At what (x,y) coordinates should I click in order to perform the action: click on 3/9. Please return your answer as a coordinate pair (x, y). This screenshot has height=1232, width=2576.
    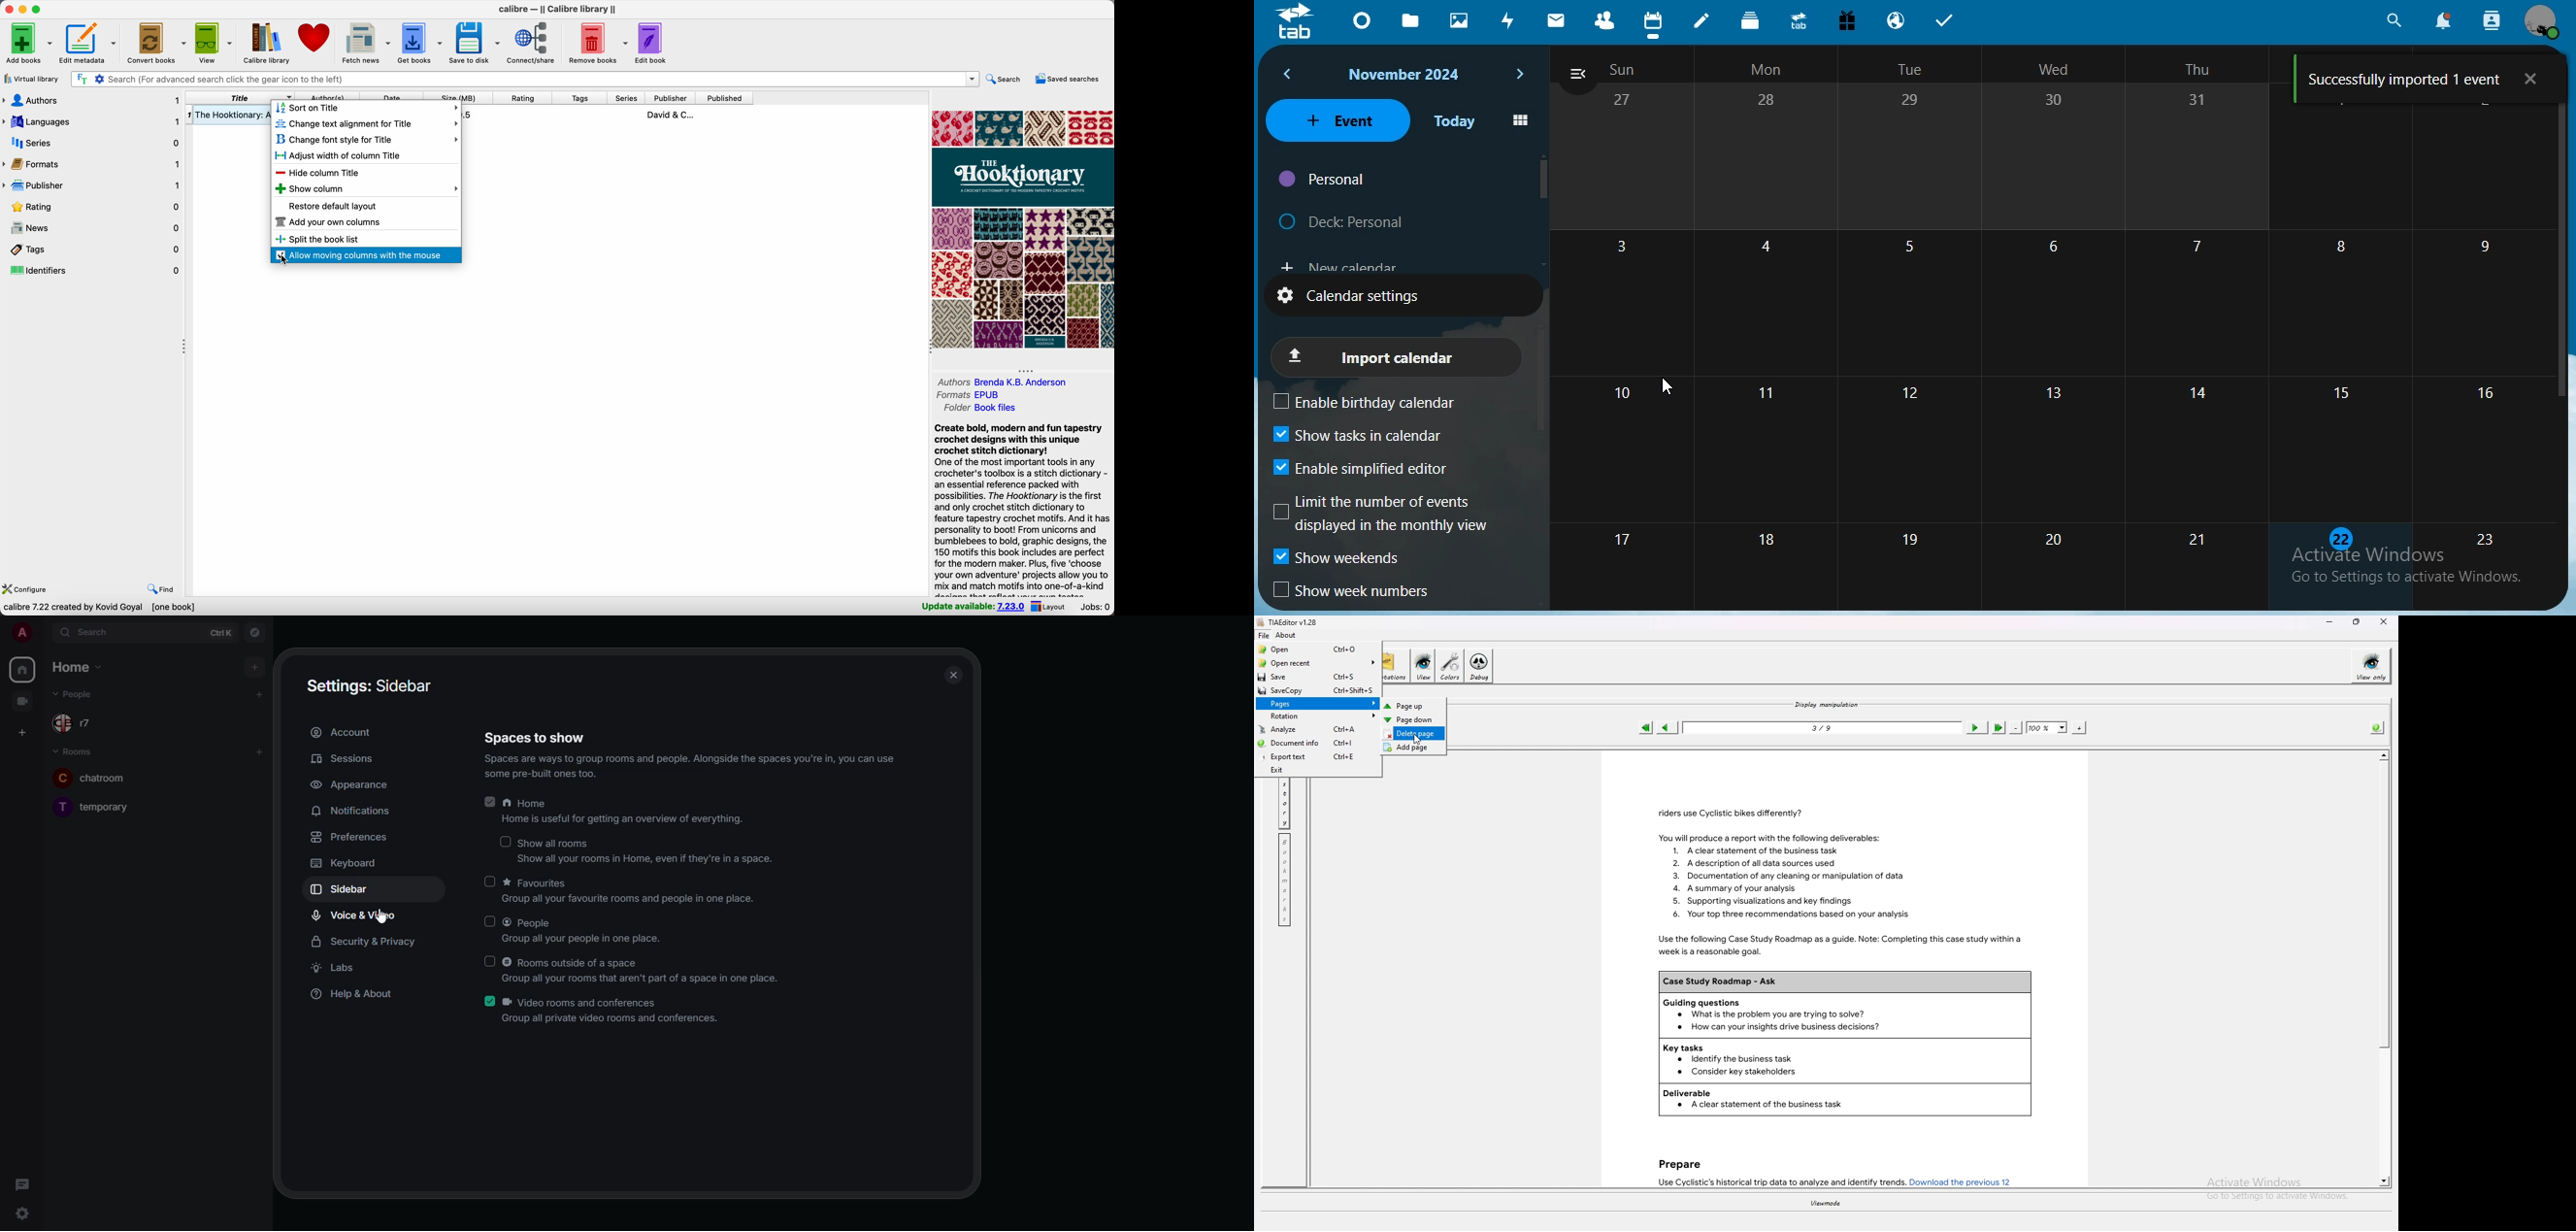
    Looking at the image, I should click on (1823, 727).